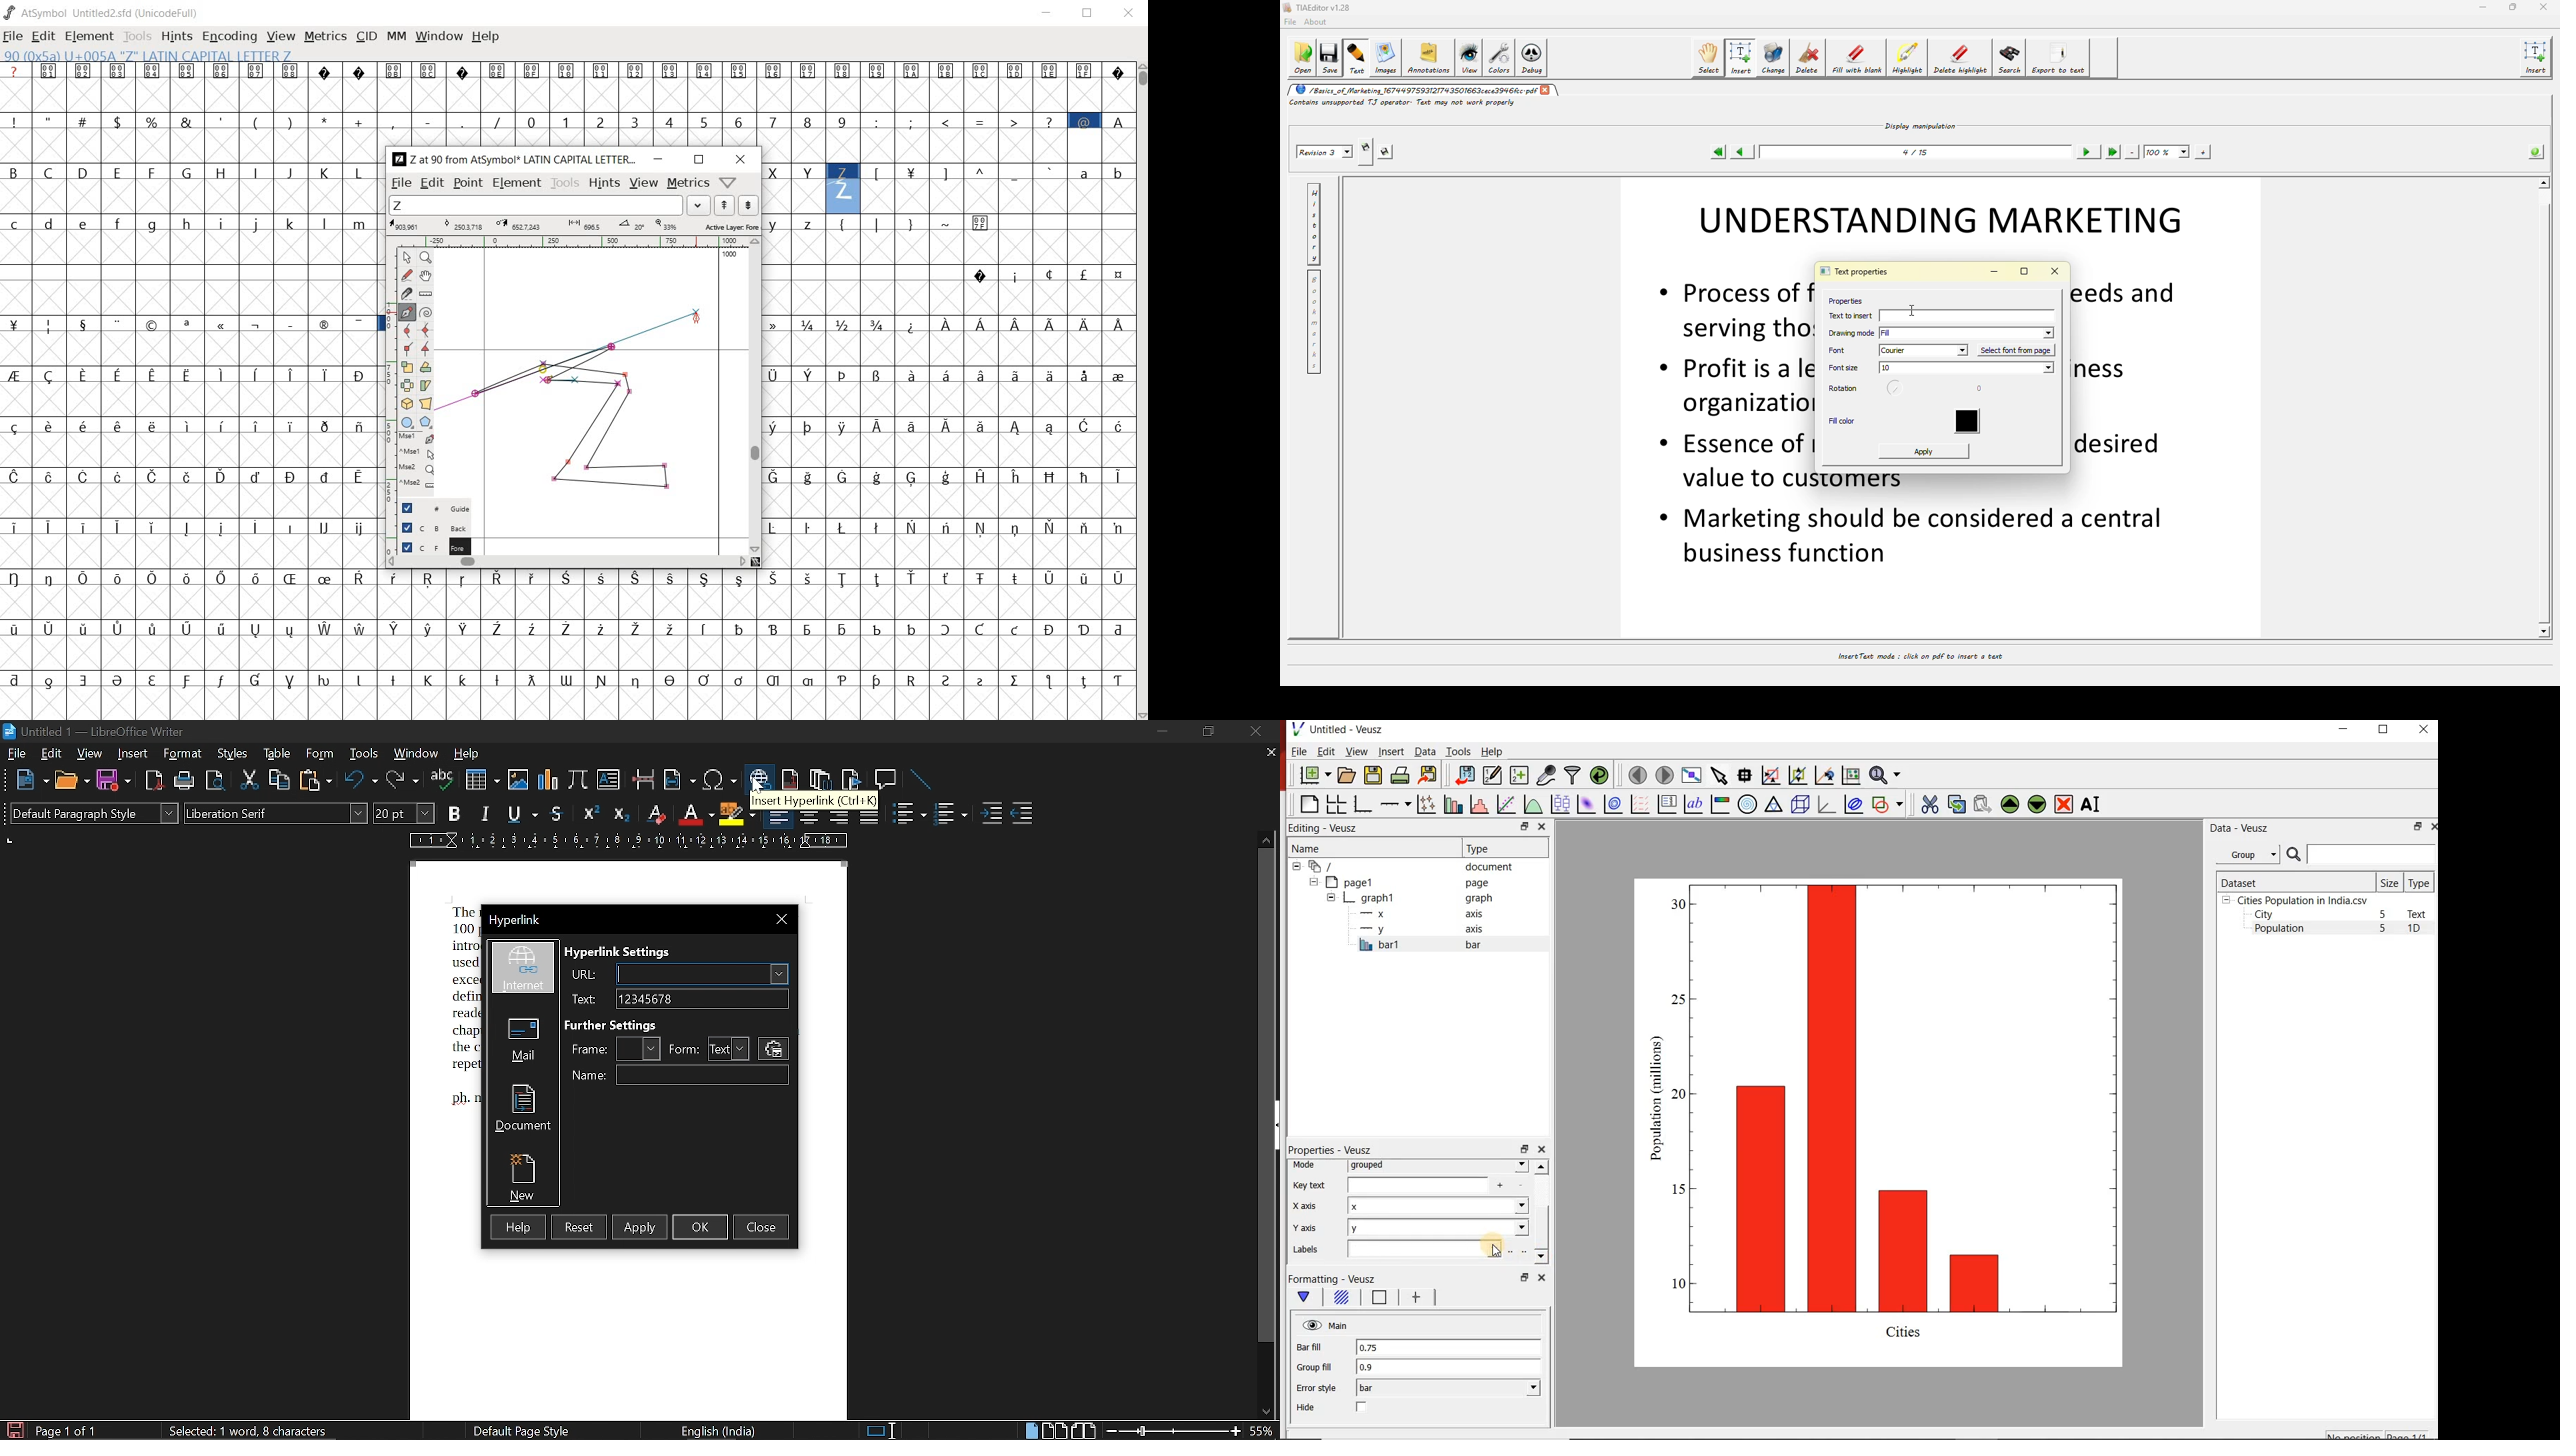 The image size is (2576, 1456). Describe the element at coordinates (678, 780) in the screenshot. I see `insert field` at that location.